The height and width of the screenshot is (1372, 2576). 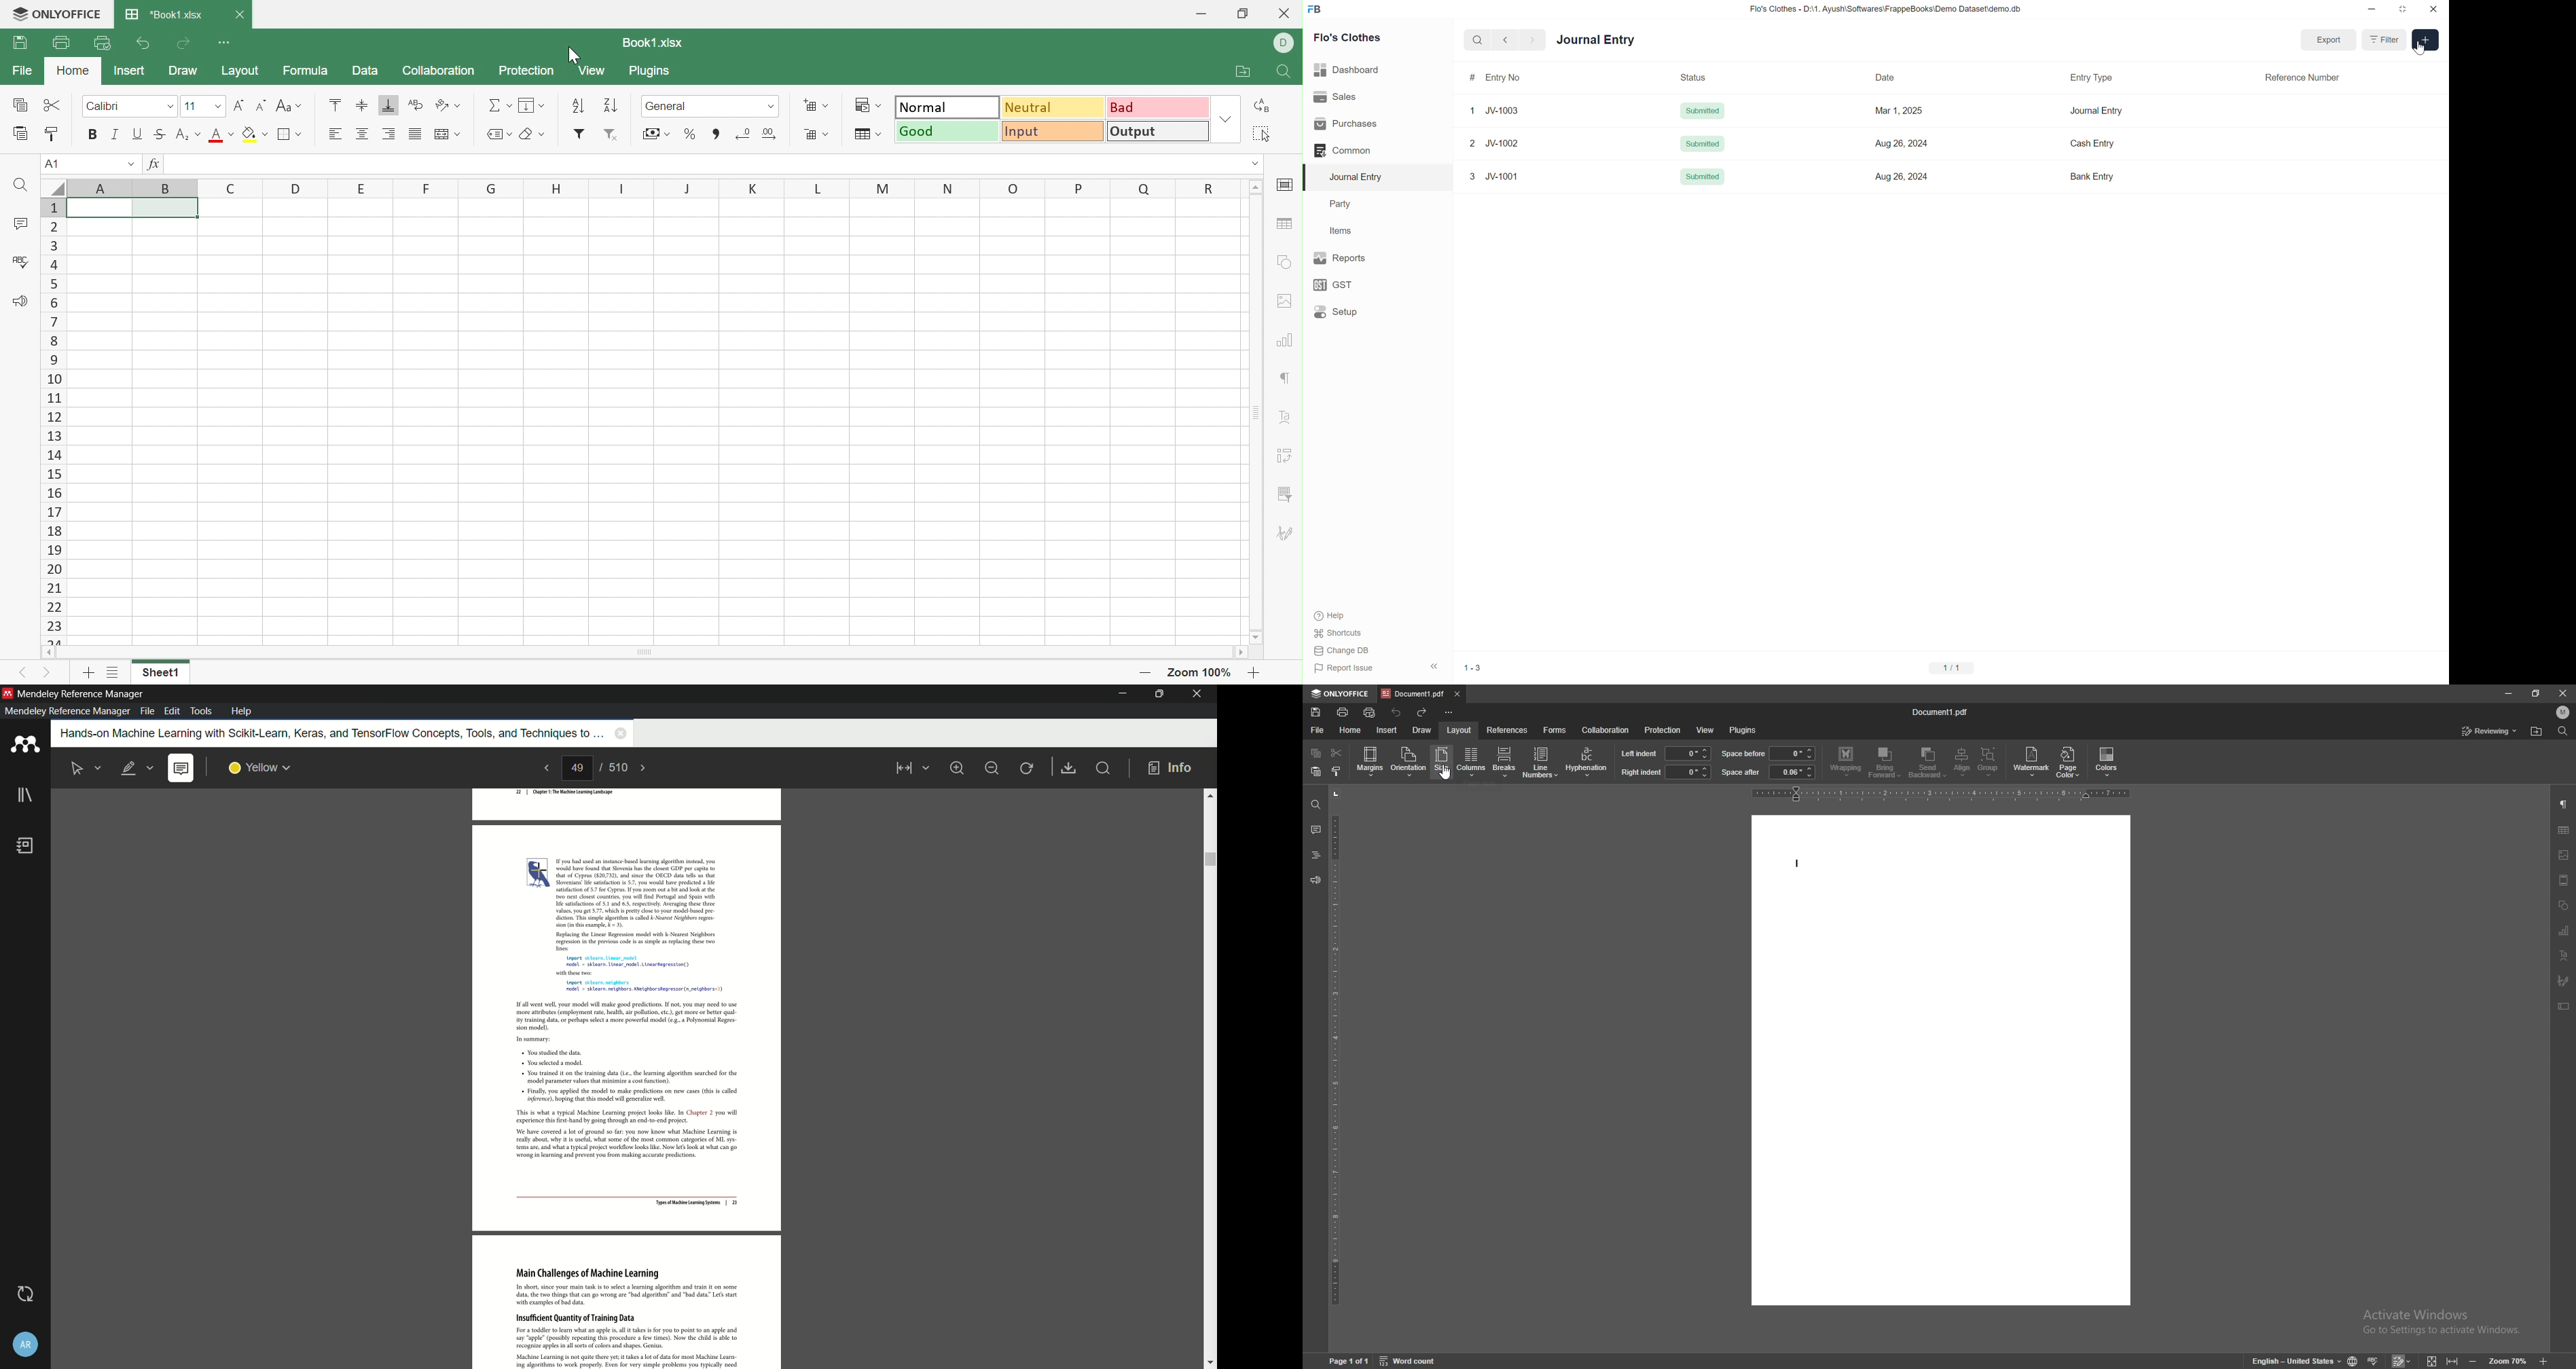 I want to click on Drop Down, so click(x=134, y=164).